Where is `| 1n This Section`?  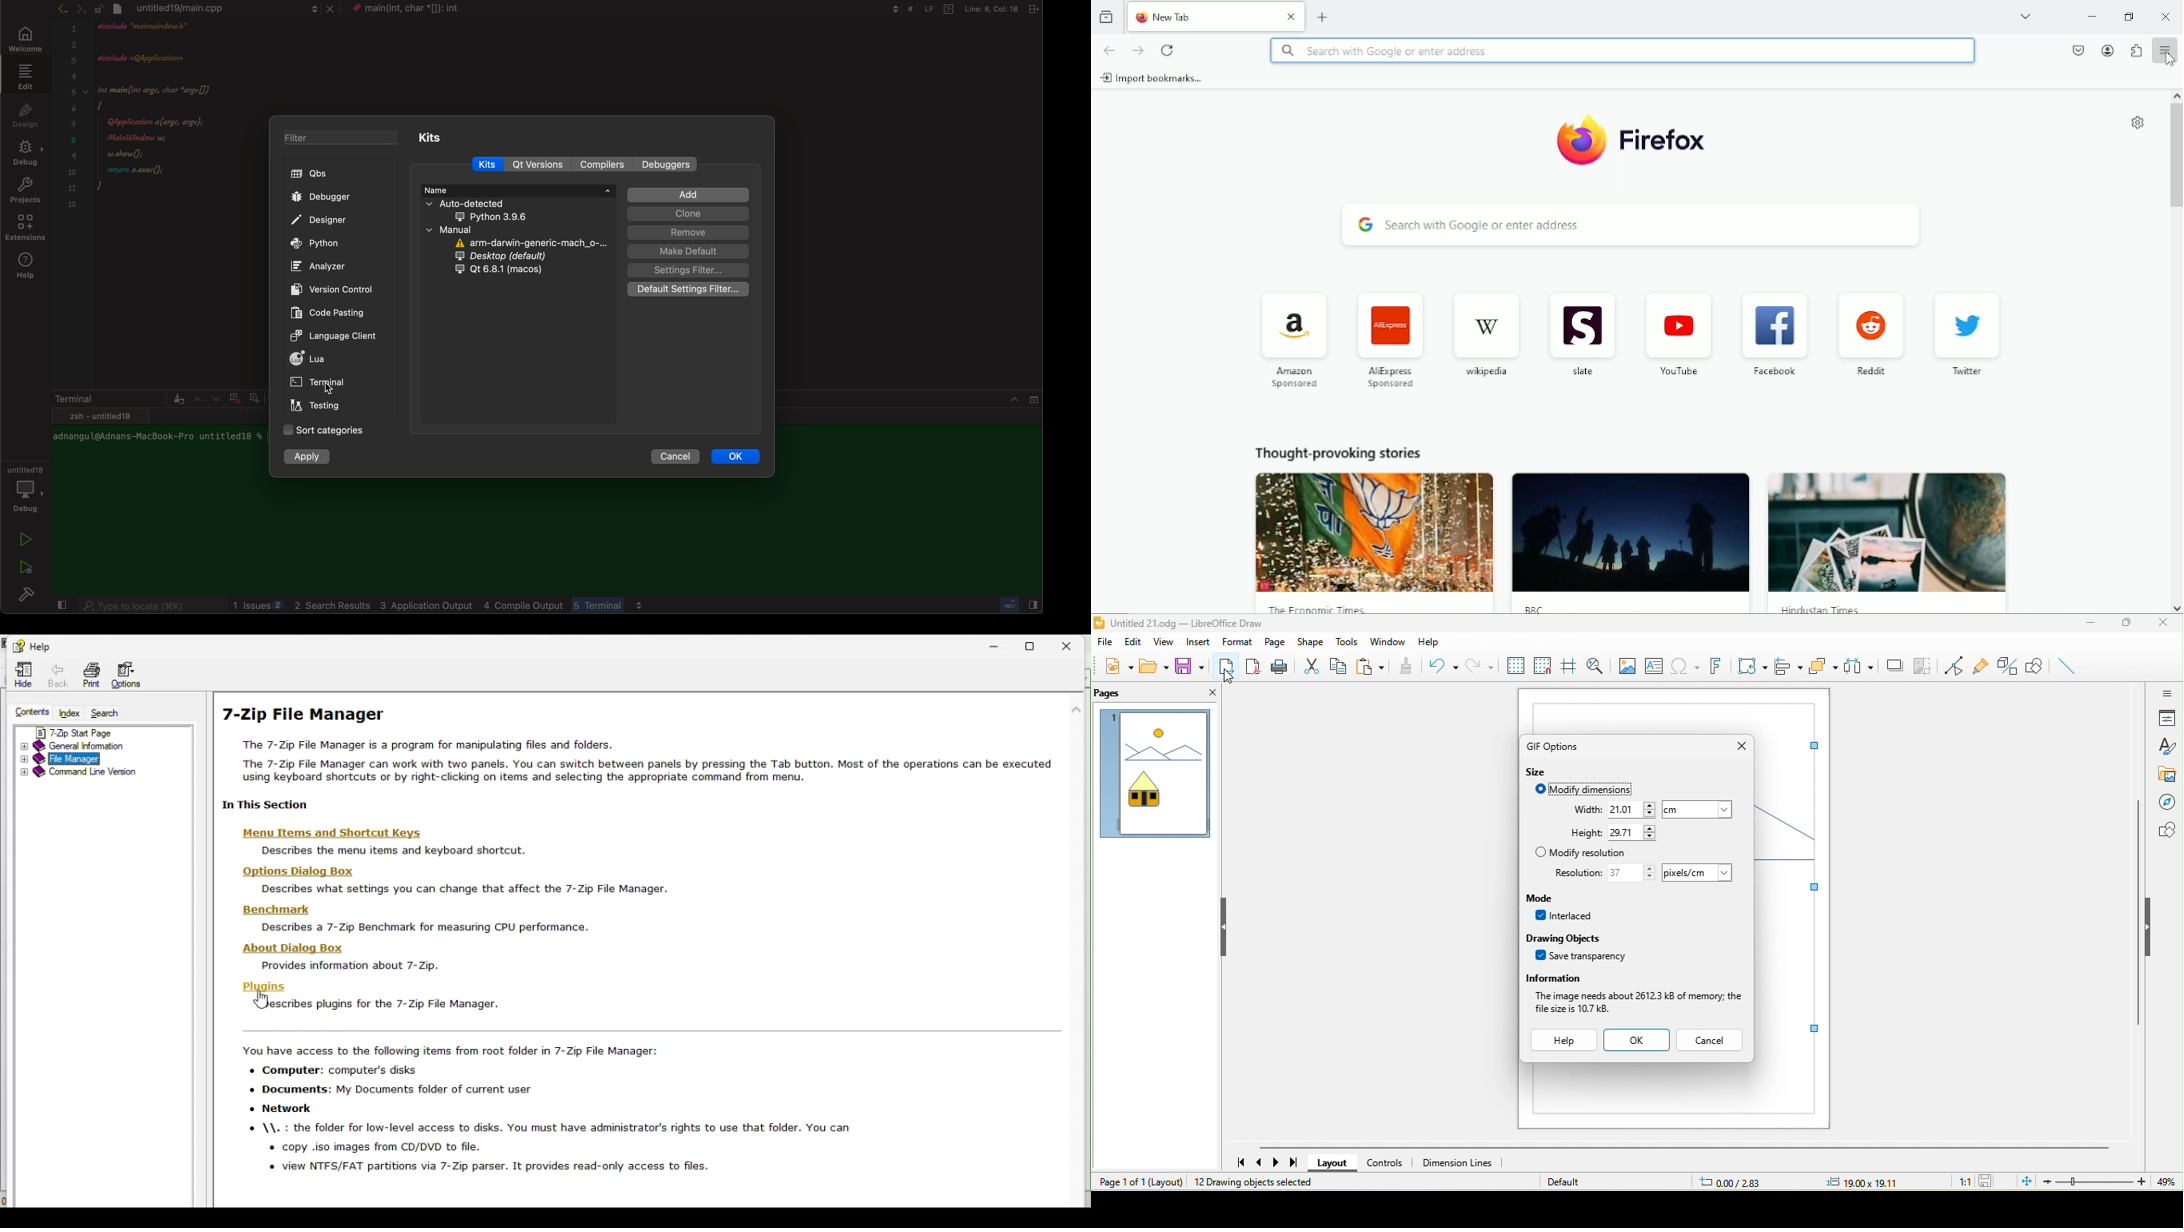 | 1n This Section is located at coordinates (265, 802).